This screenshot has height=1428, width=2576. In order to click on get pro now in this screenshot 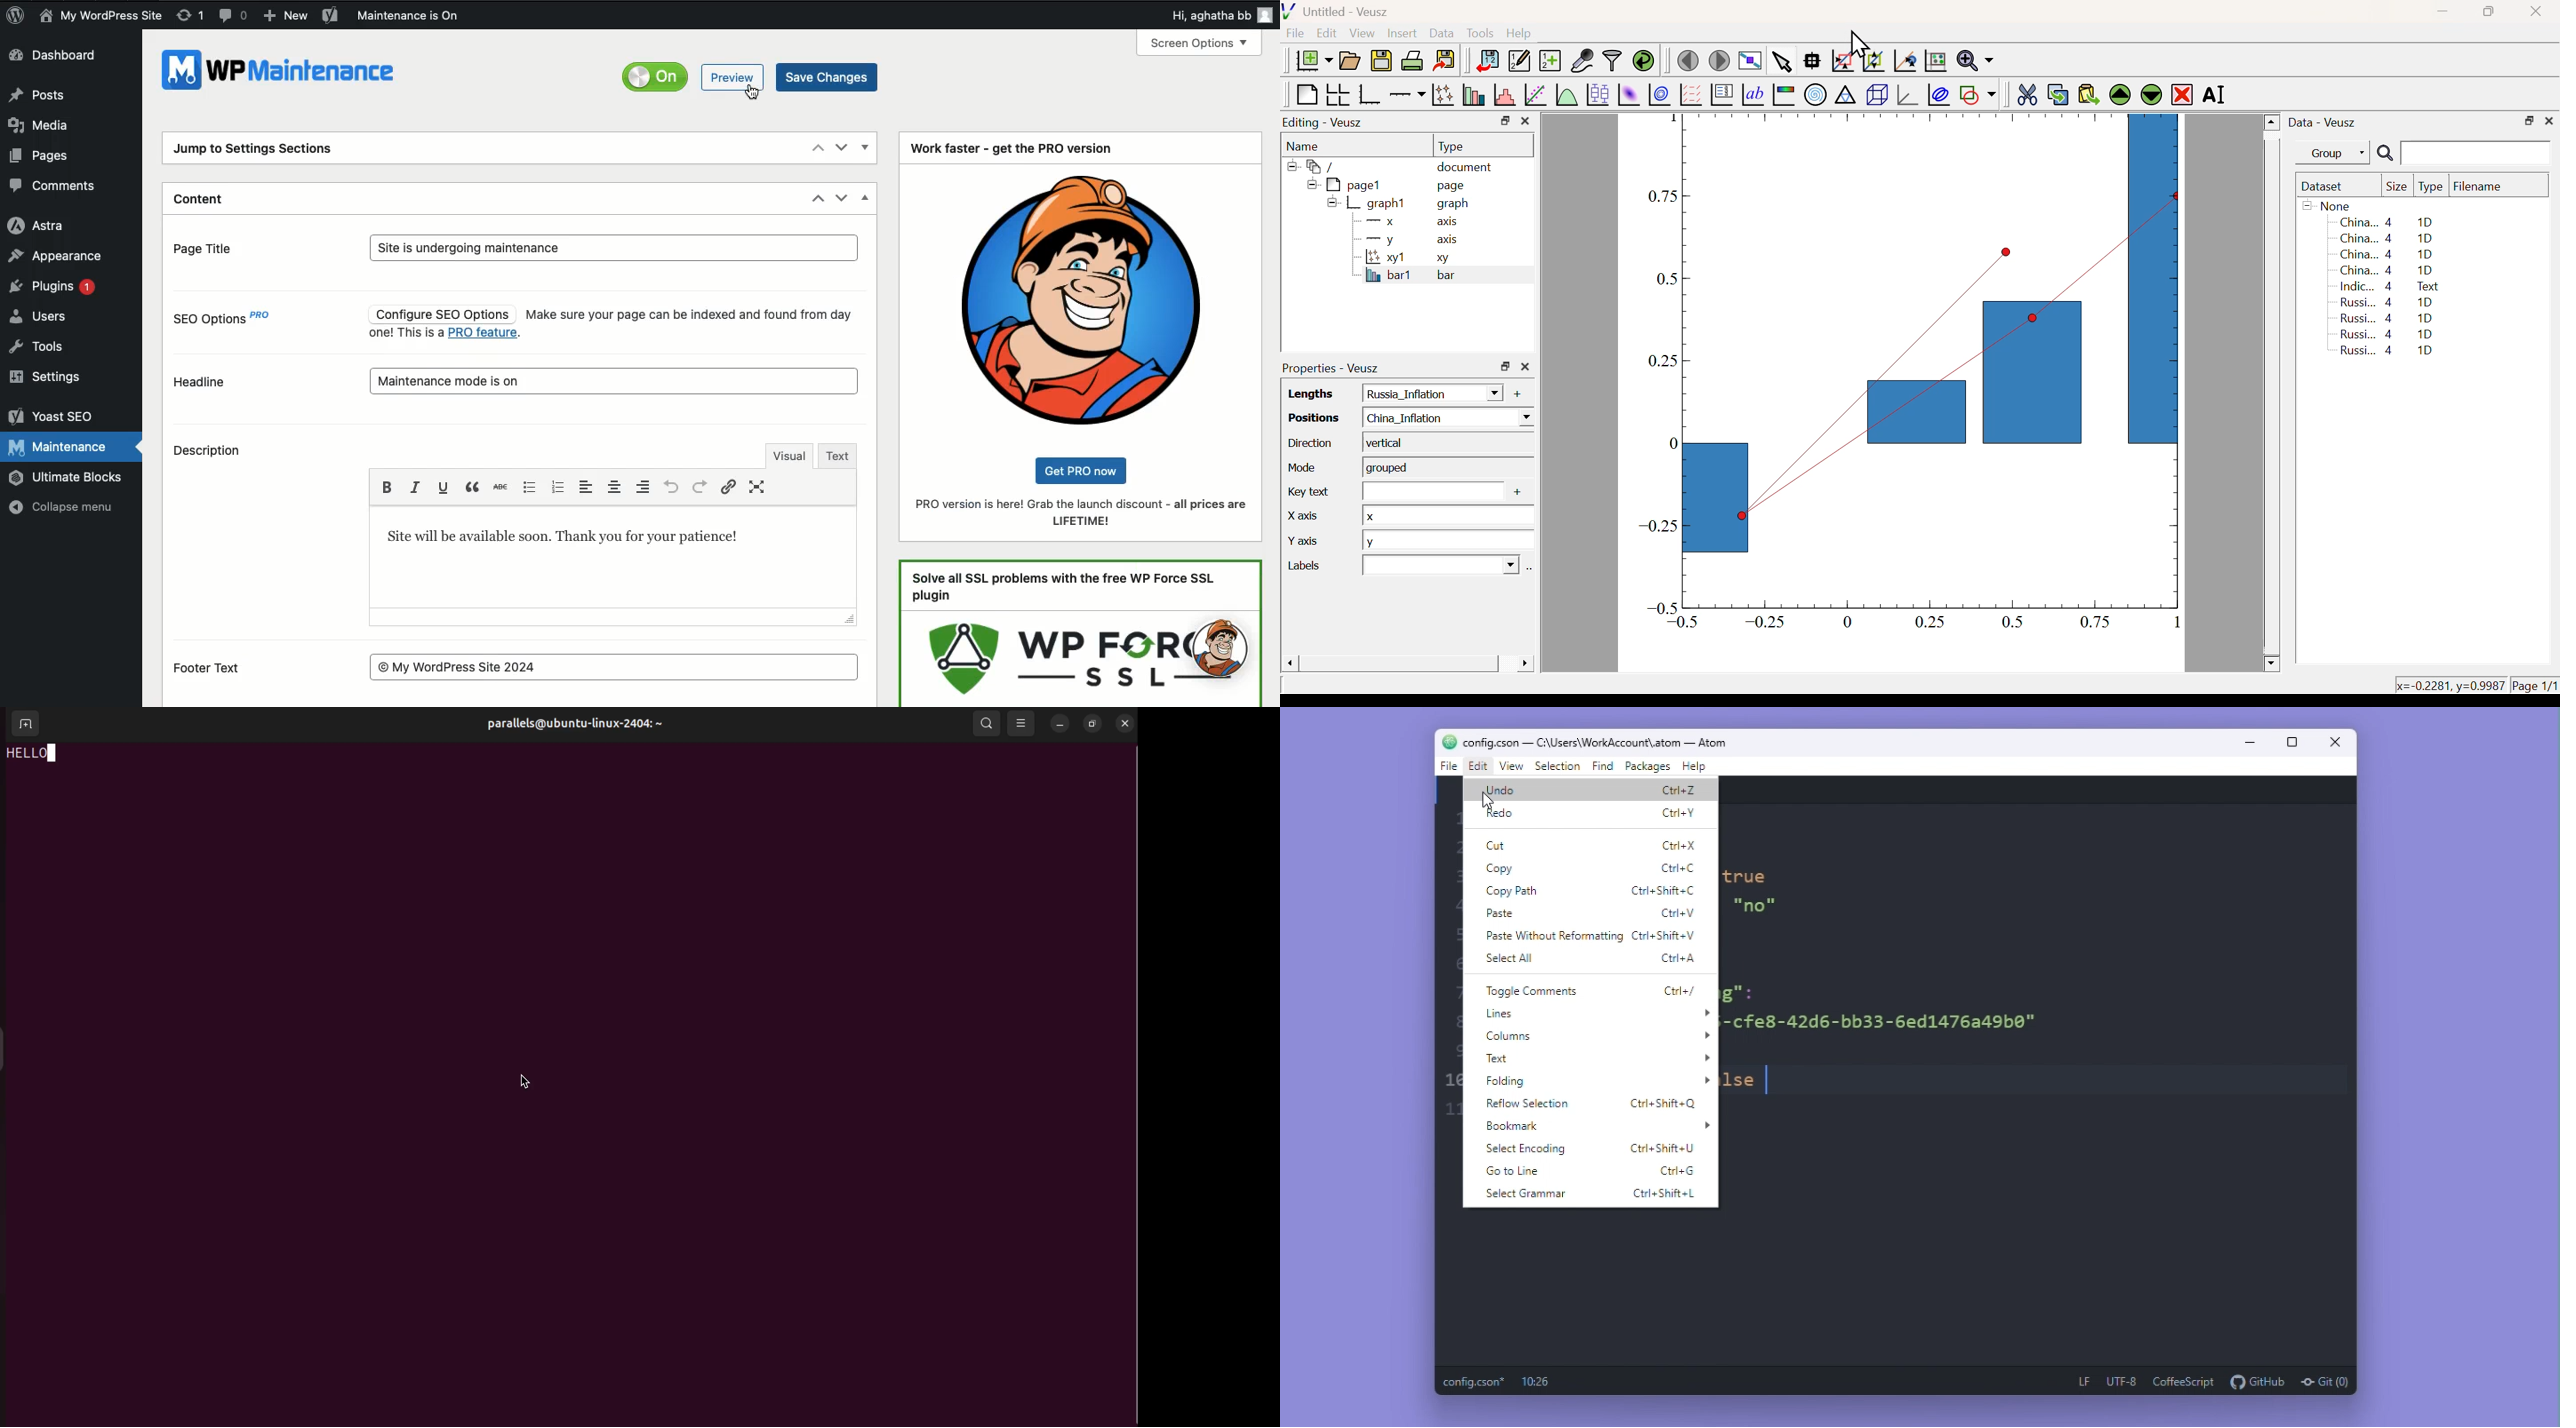, I will do `click(1086, 470)`.